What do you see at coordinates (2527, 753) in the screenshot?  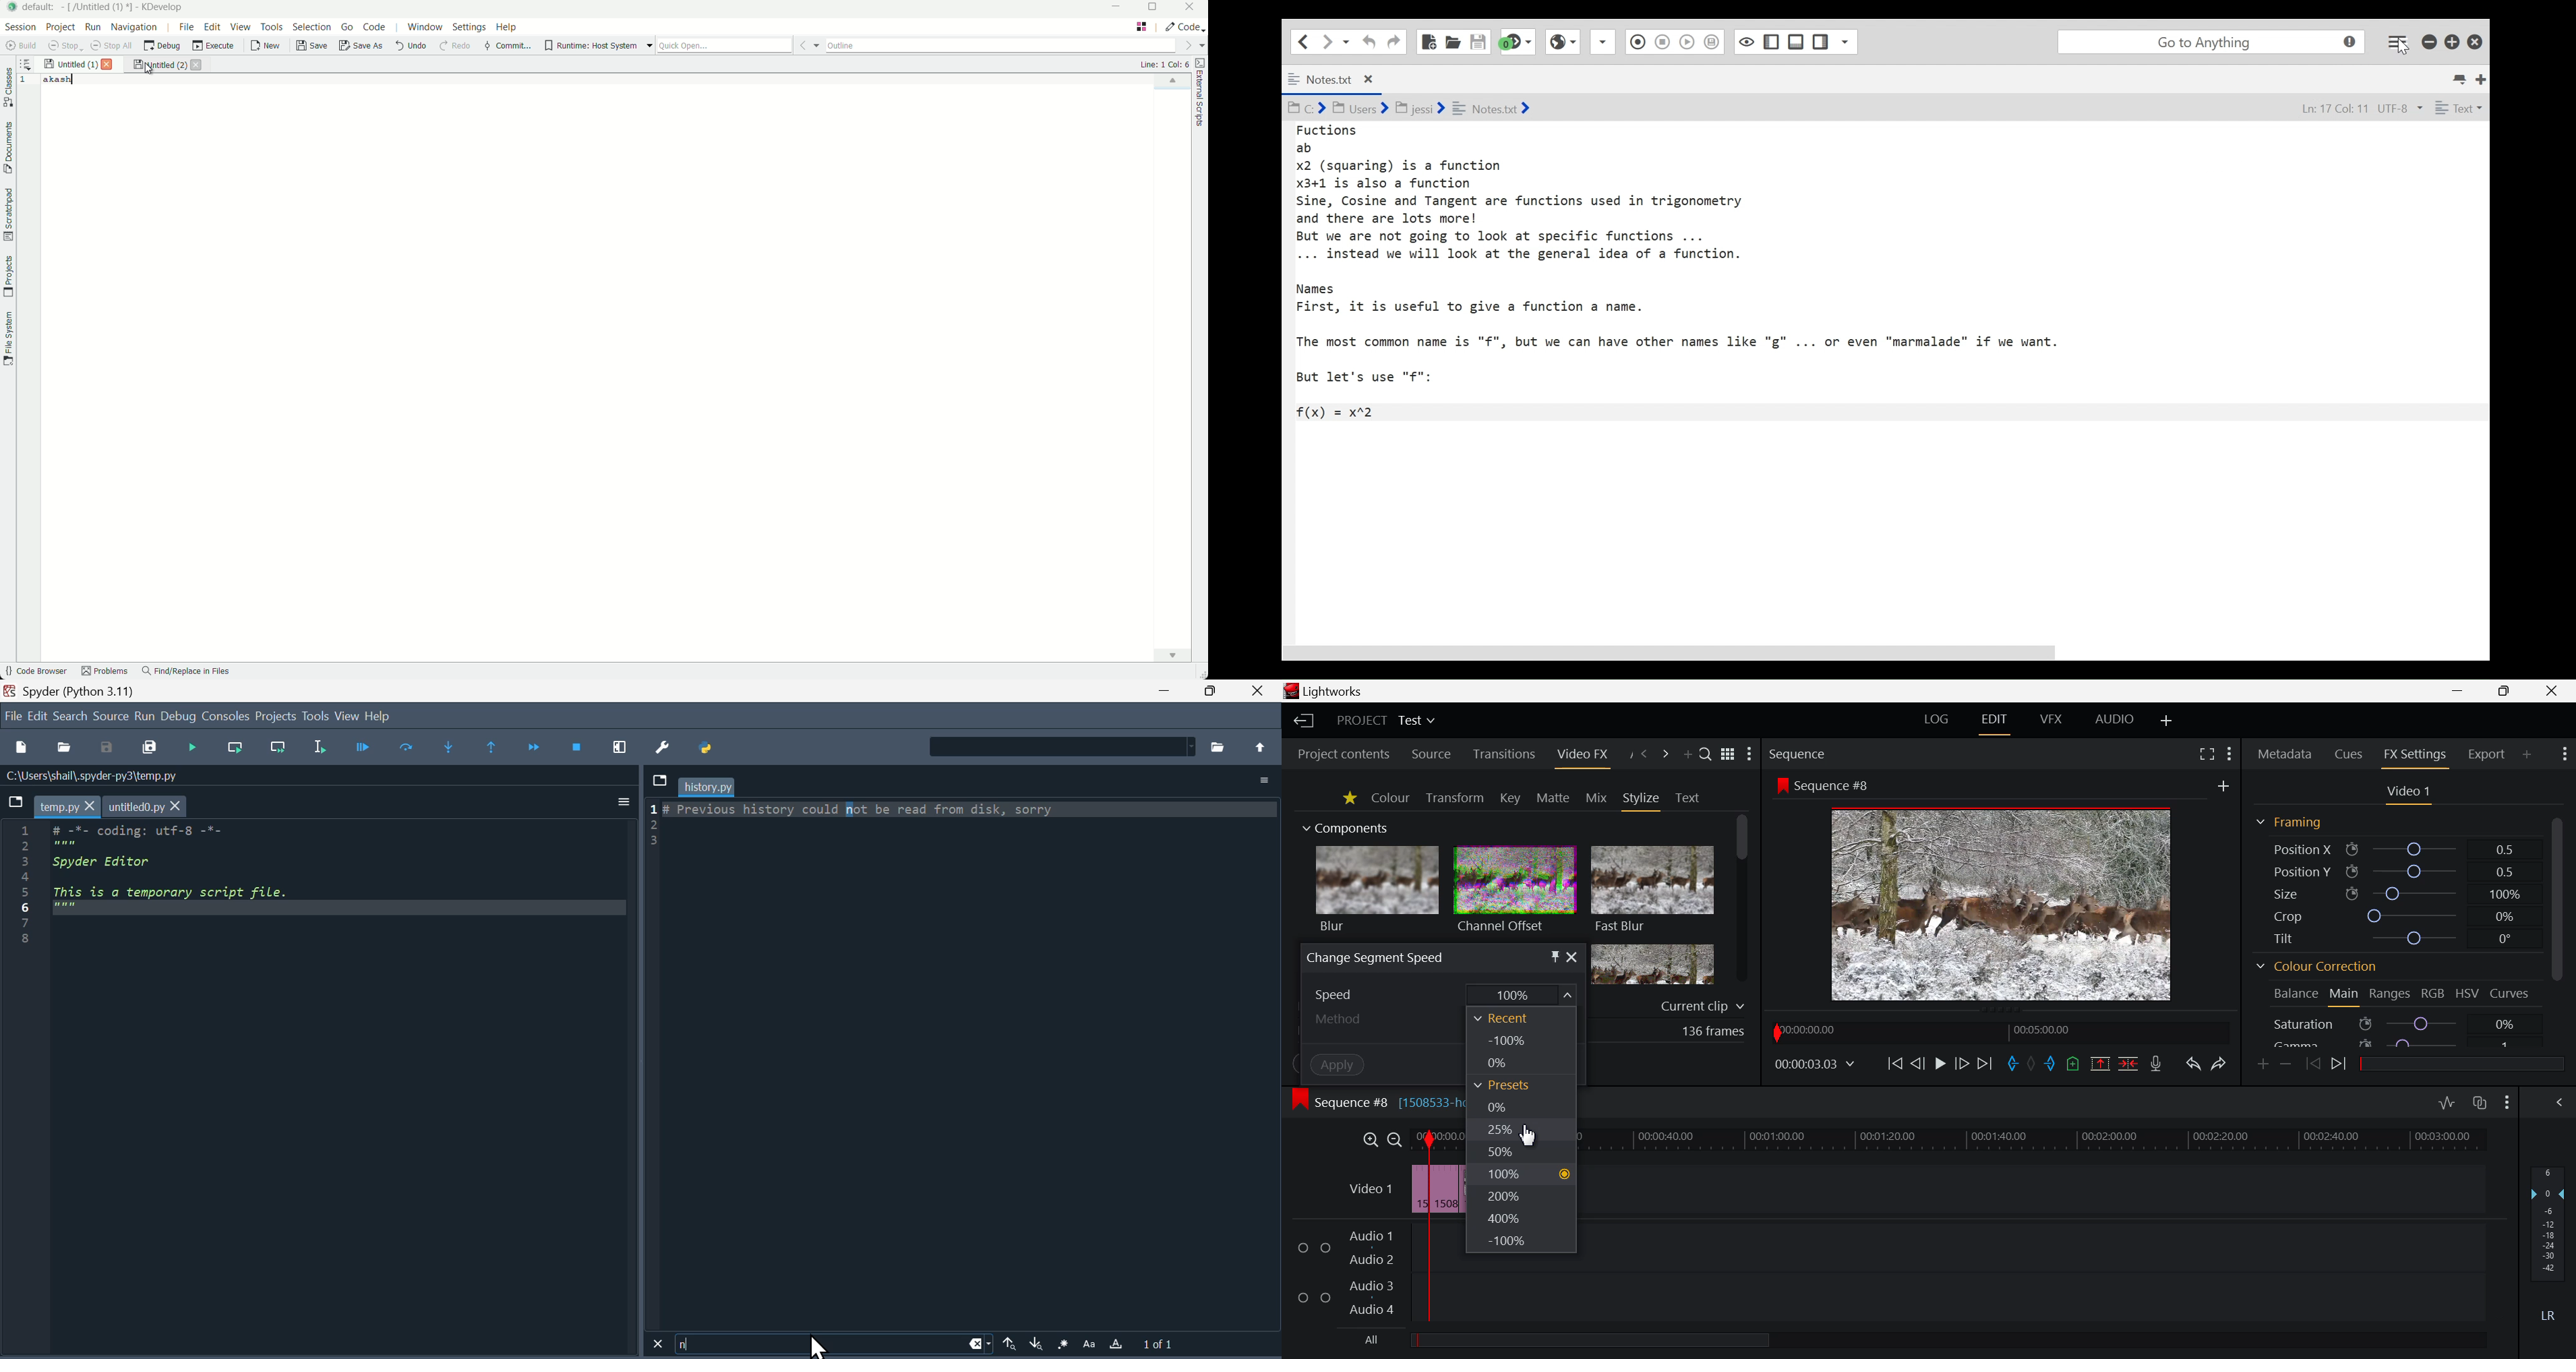 I see `Add Panel` at bounding box center [2527, 753].